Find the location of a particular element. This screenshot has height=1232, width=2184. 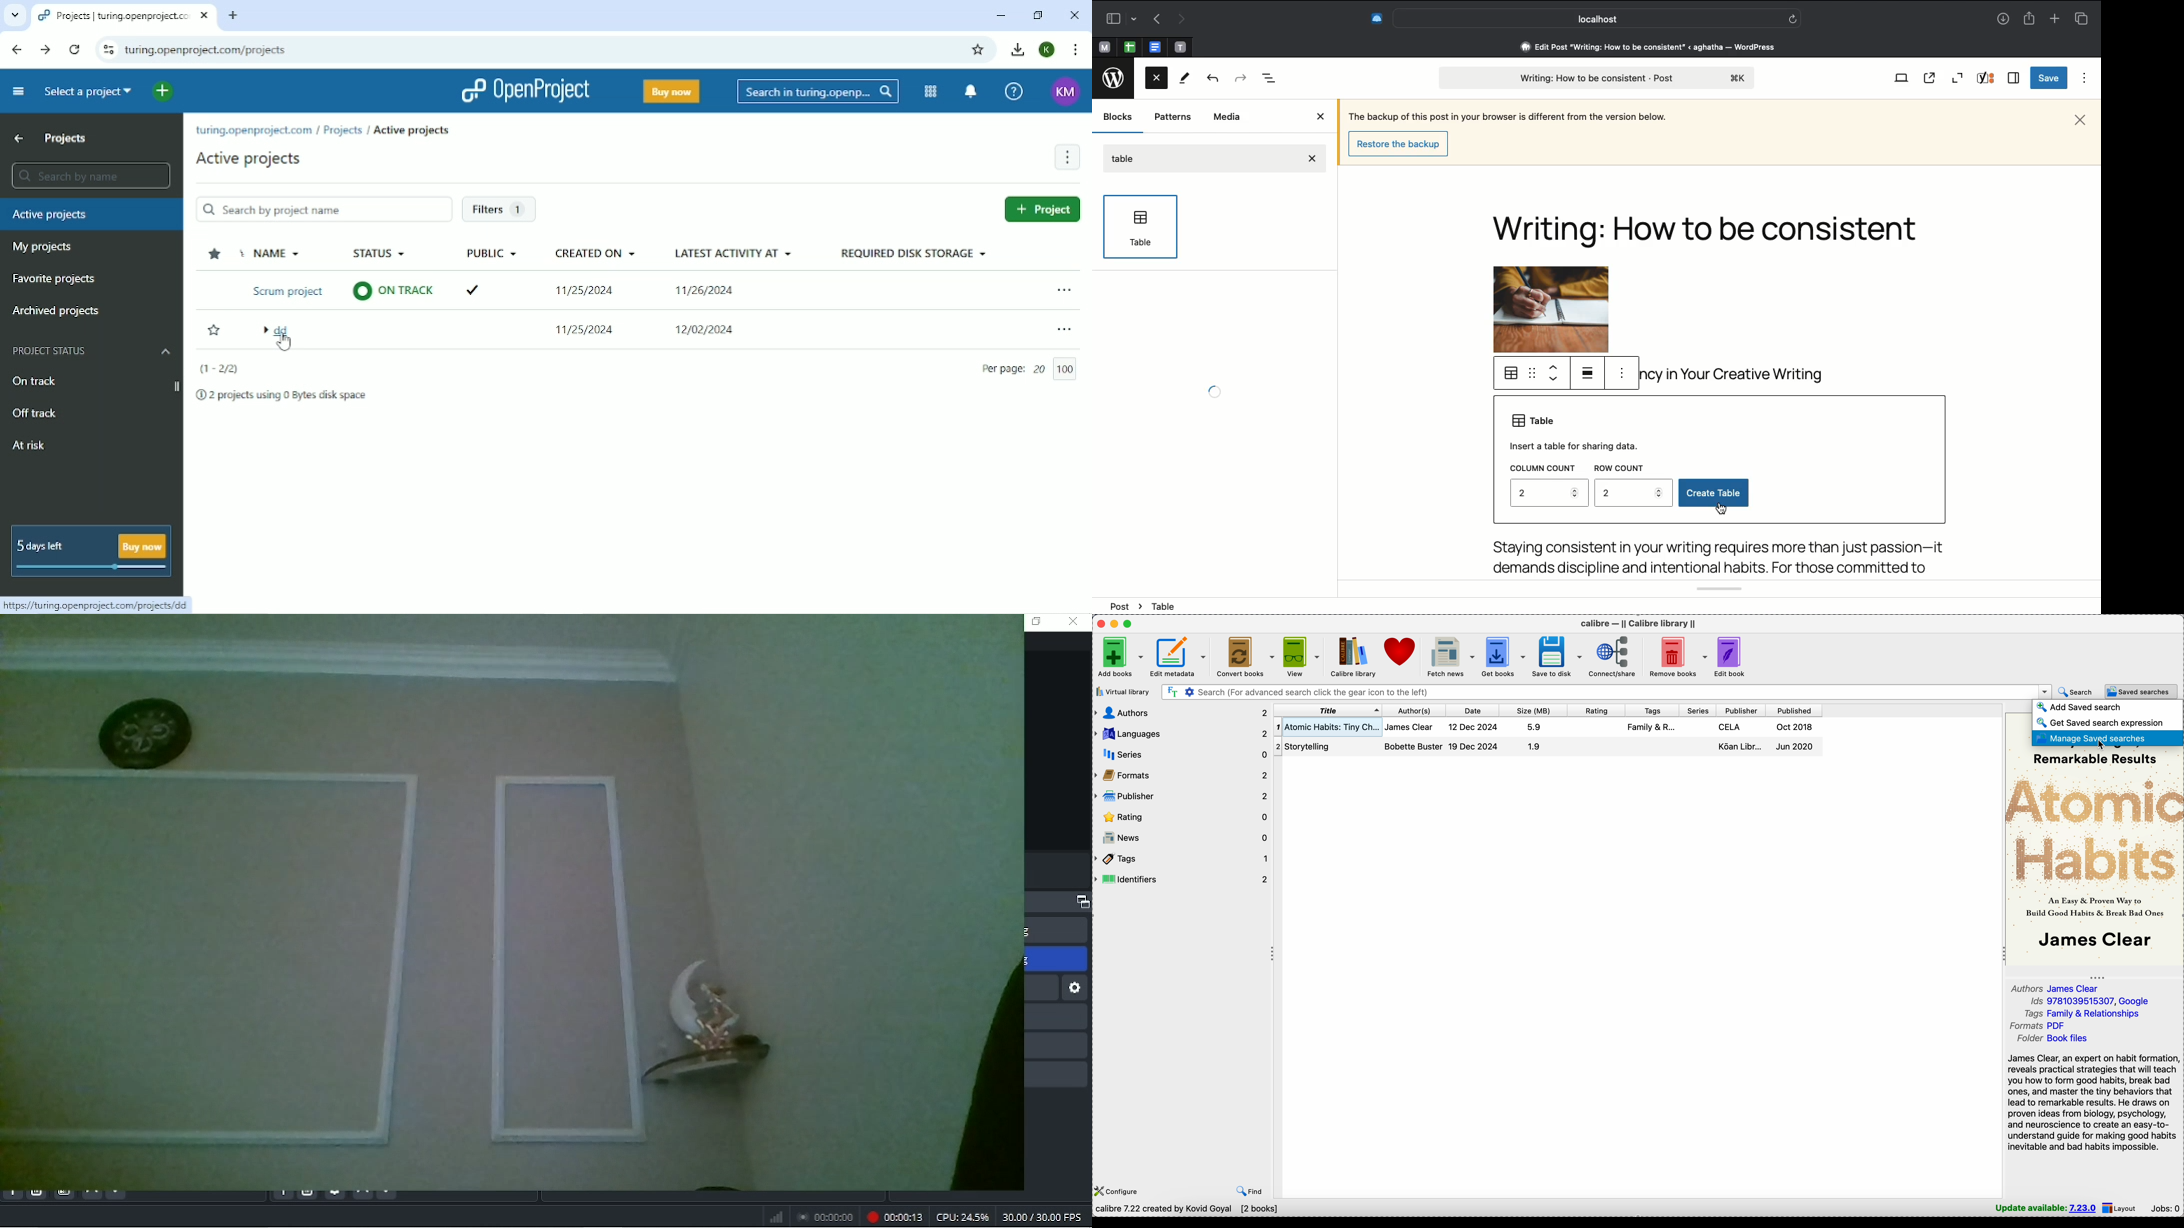

Projects  is located at coordinates (66, 138).